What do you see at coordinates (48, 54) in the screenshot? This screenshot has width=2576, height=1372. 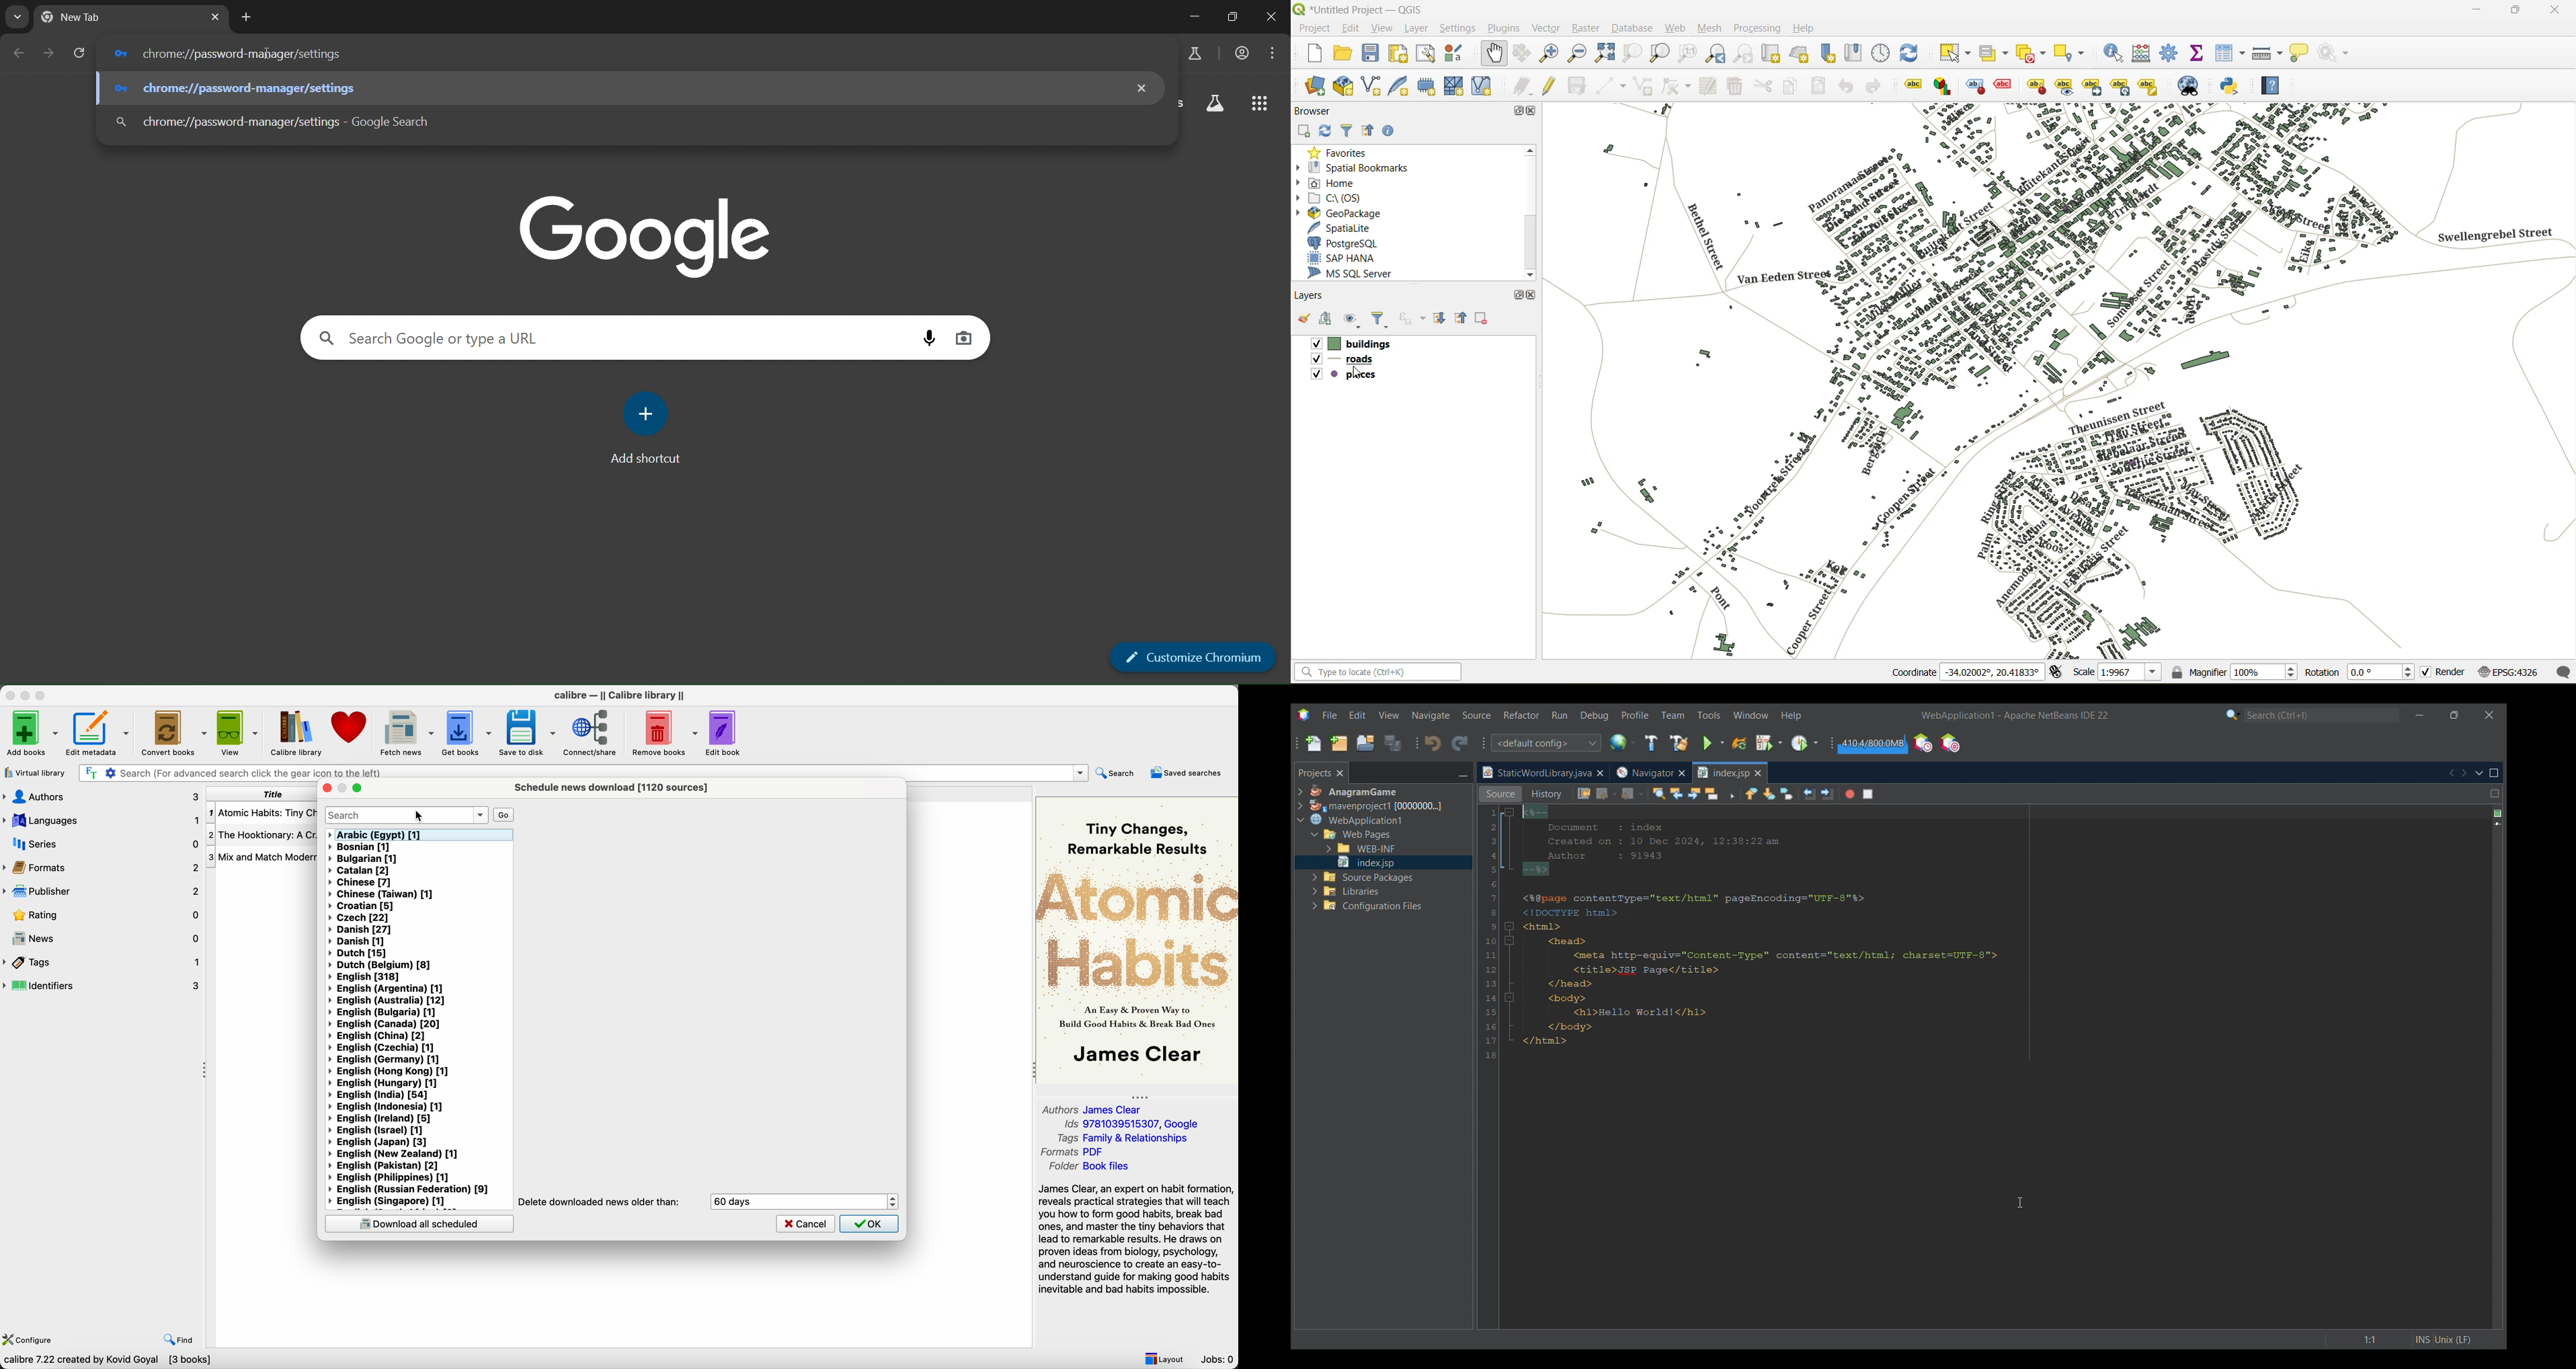 I see `go forward one page` at bounding box center [48, 54].